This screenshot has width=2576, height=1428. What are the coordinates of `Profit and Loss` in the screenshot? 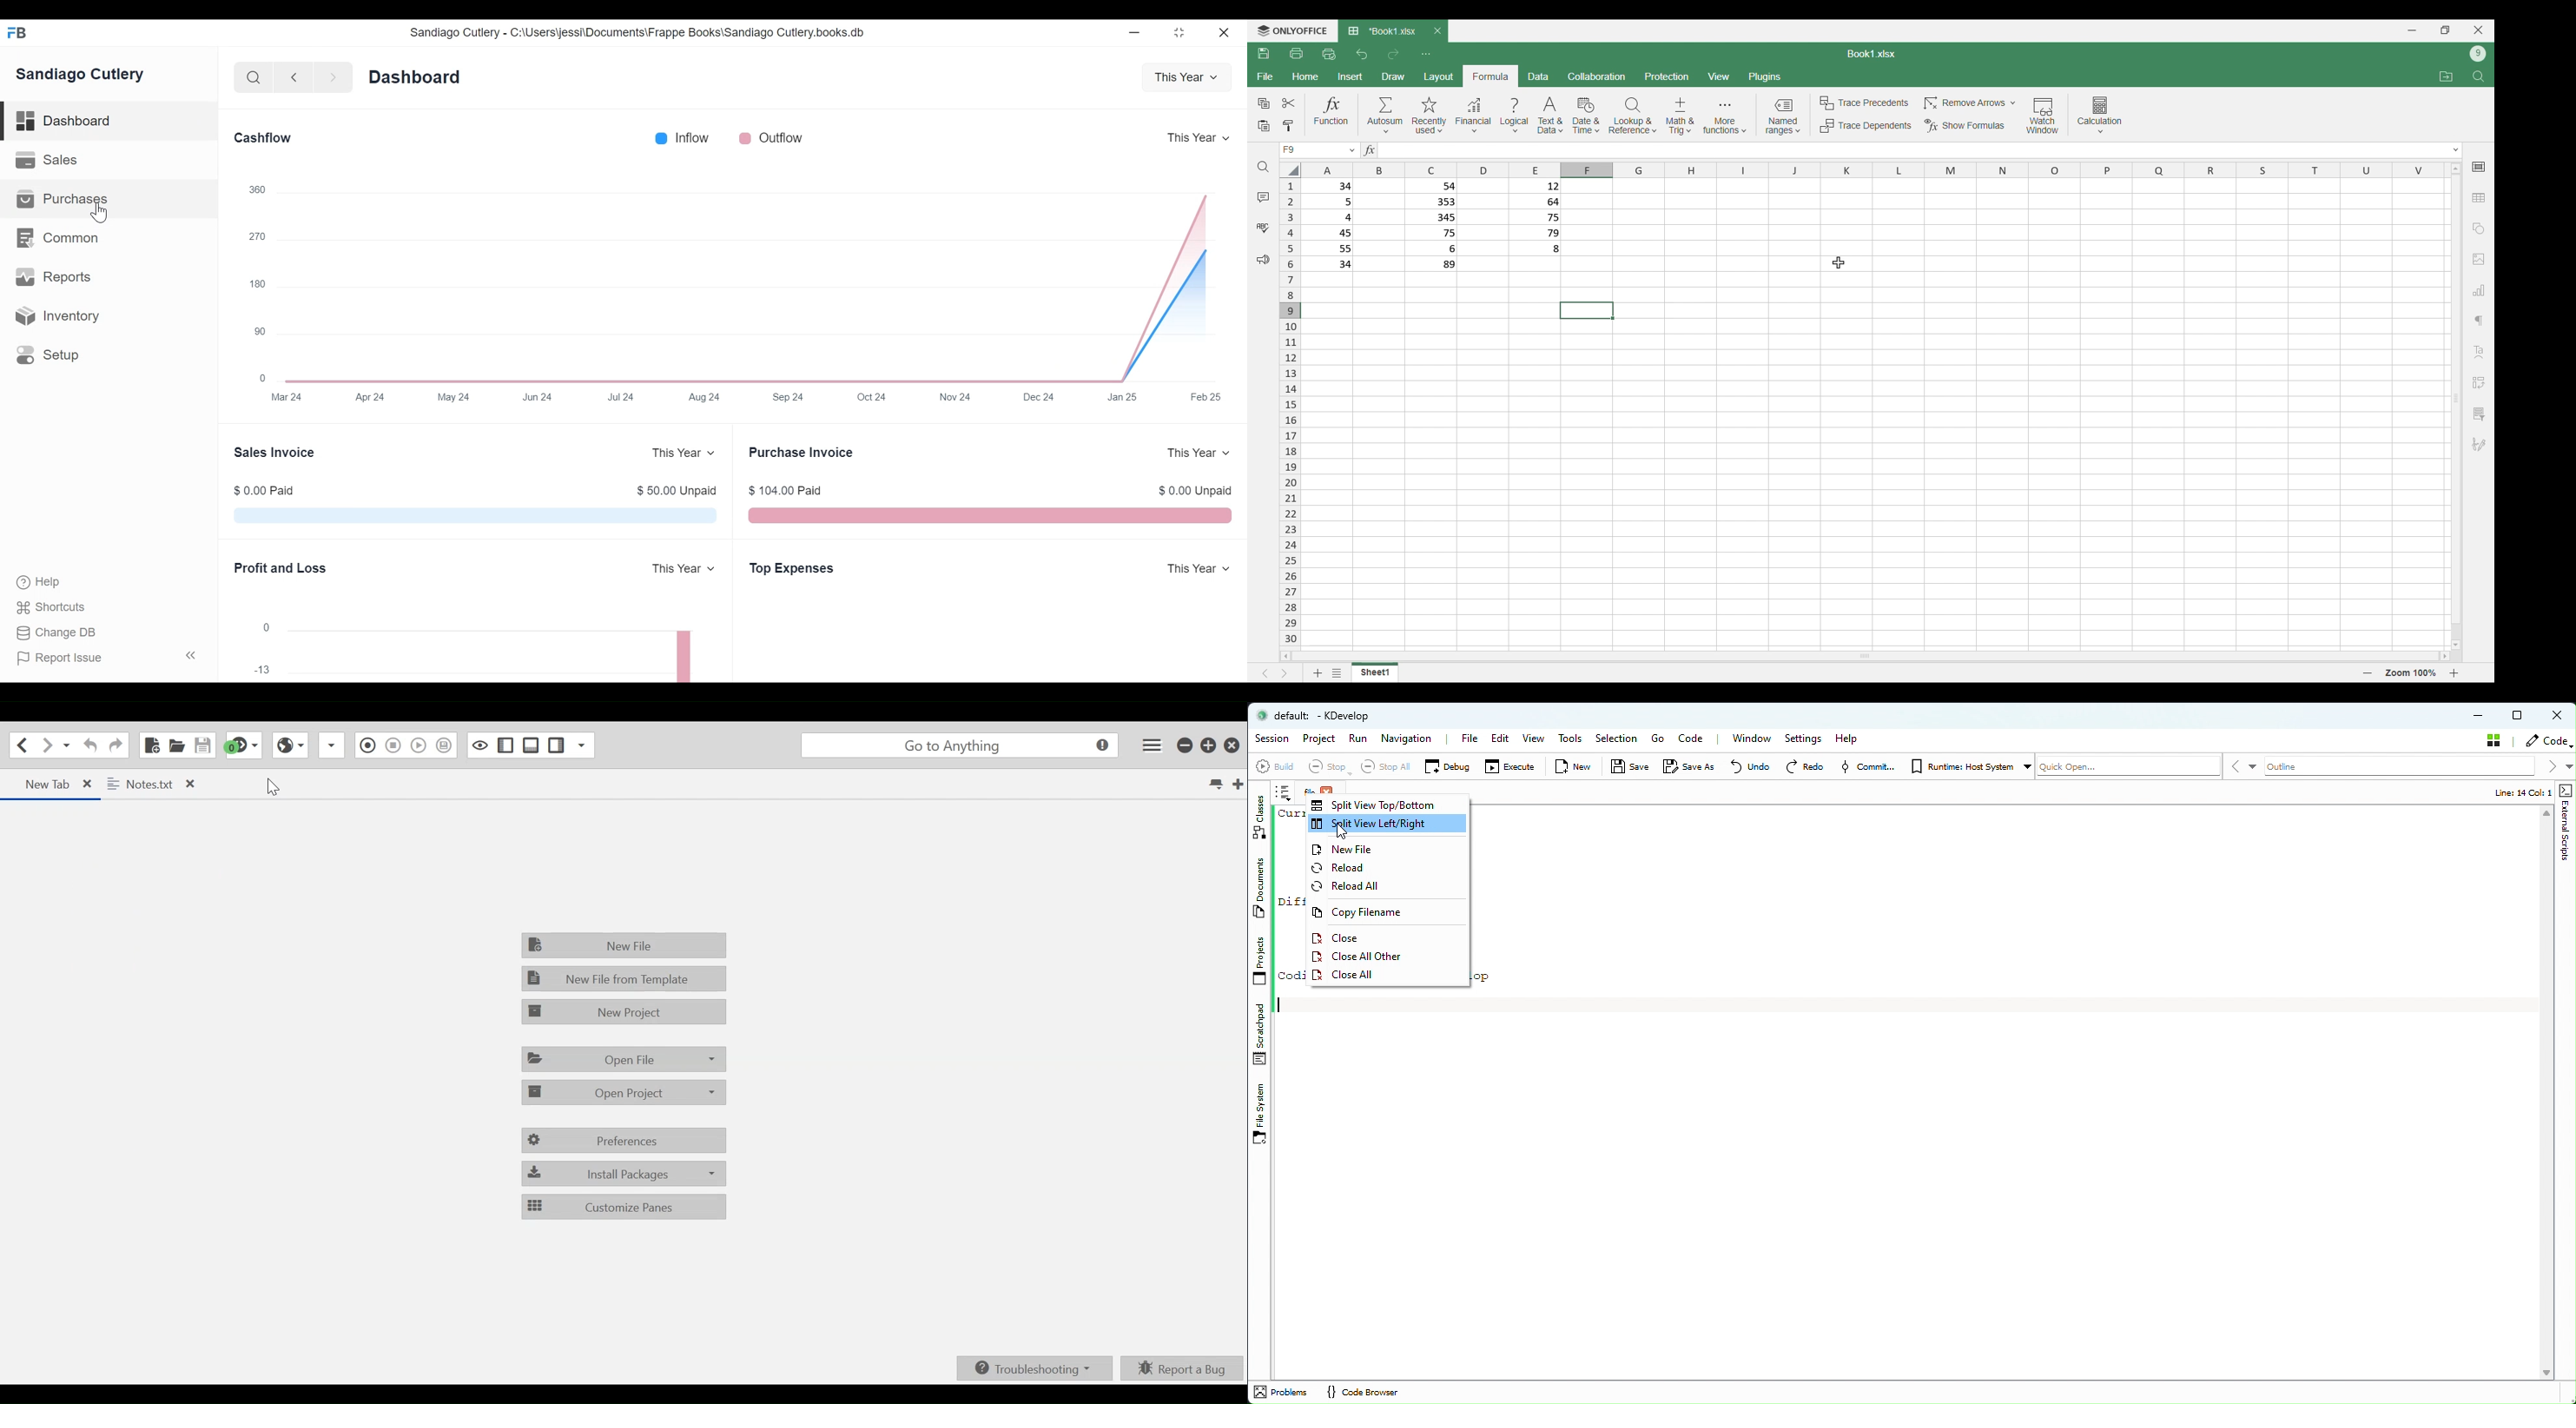 It's located at (279, 568).